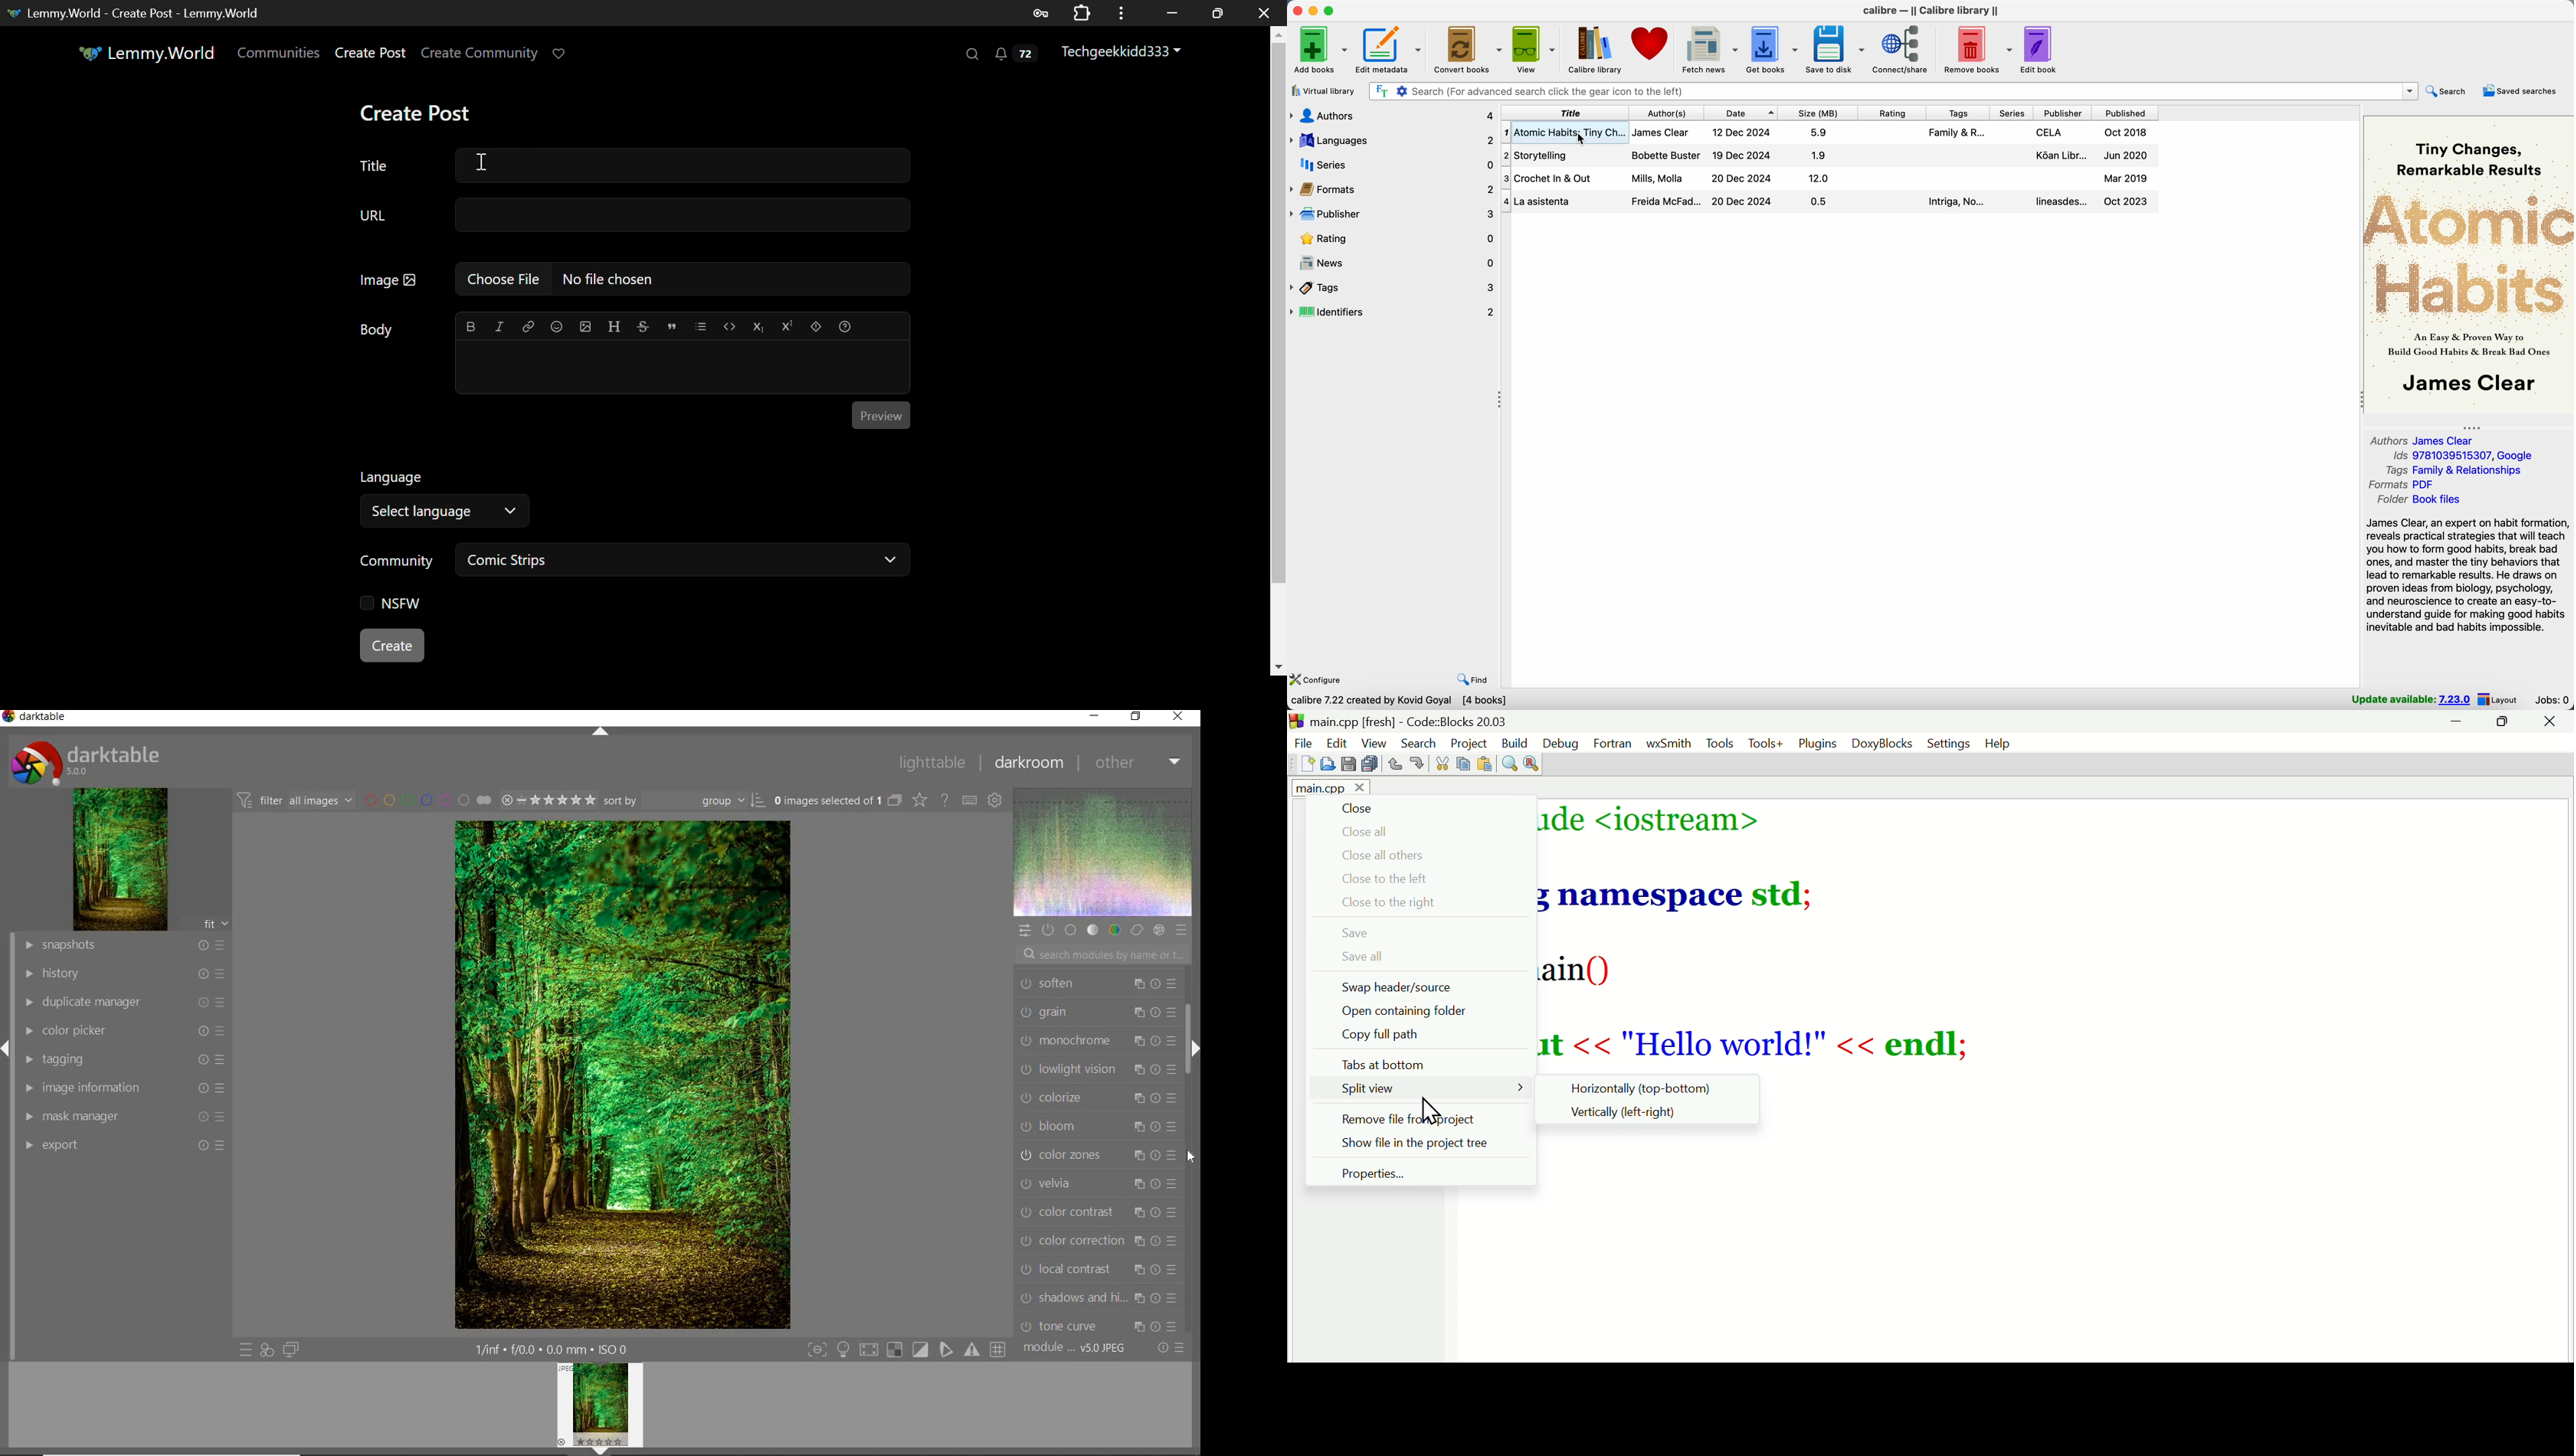 The width and height of the screenshot is (2576, 1456). What do you see at coordinates (118, 859) in the screenshot?
I see `IMAGE` at bounding box center [118, 859].